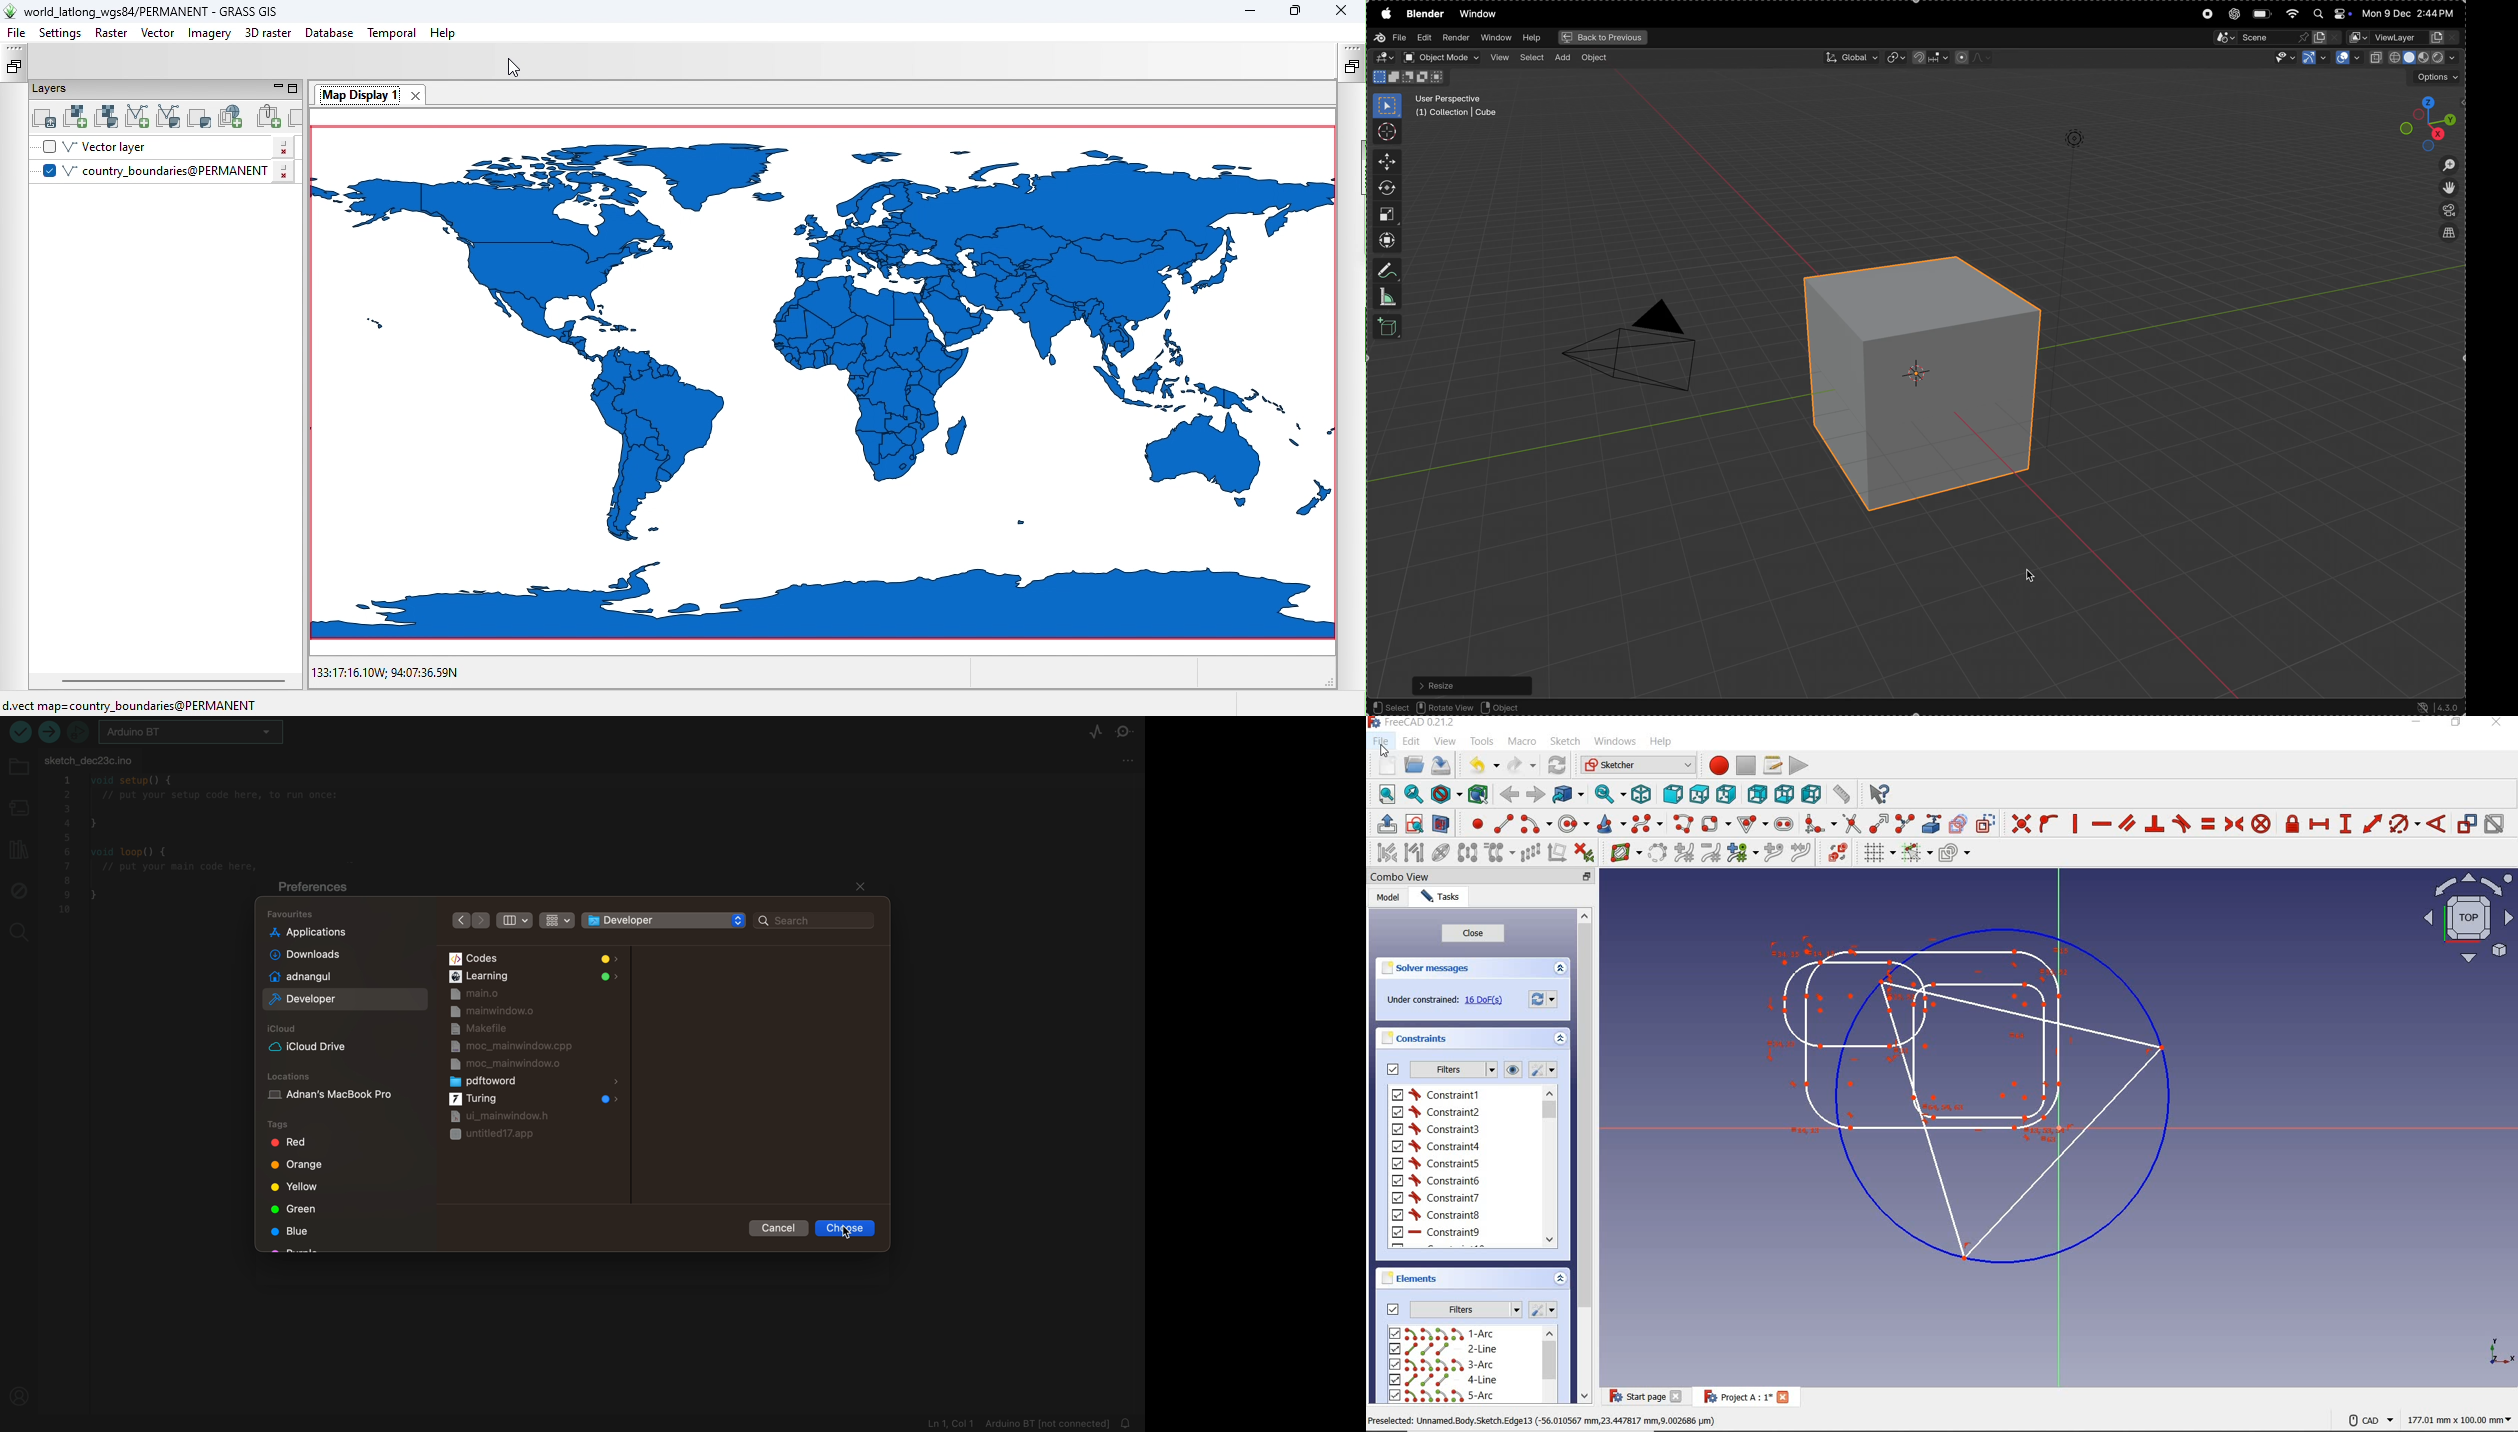  I want to click on modify knot multiplicity, so click(1740, 854).